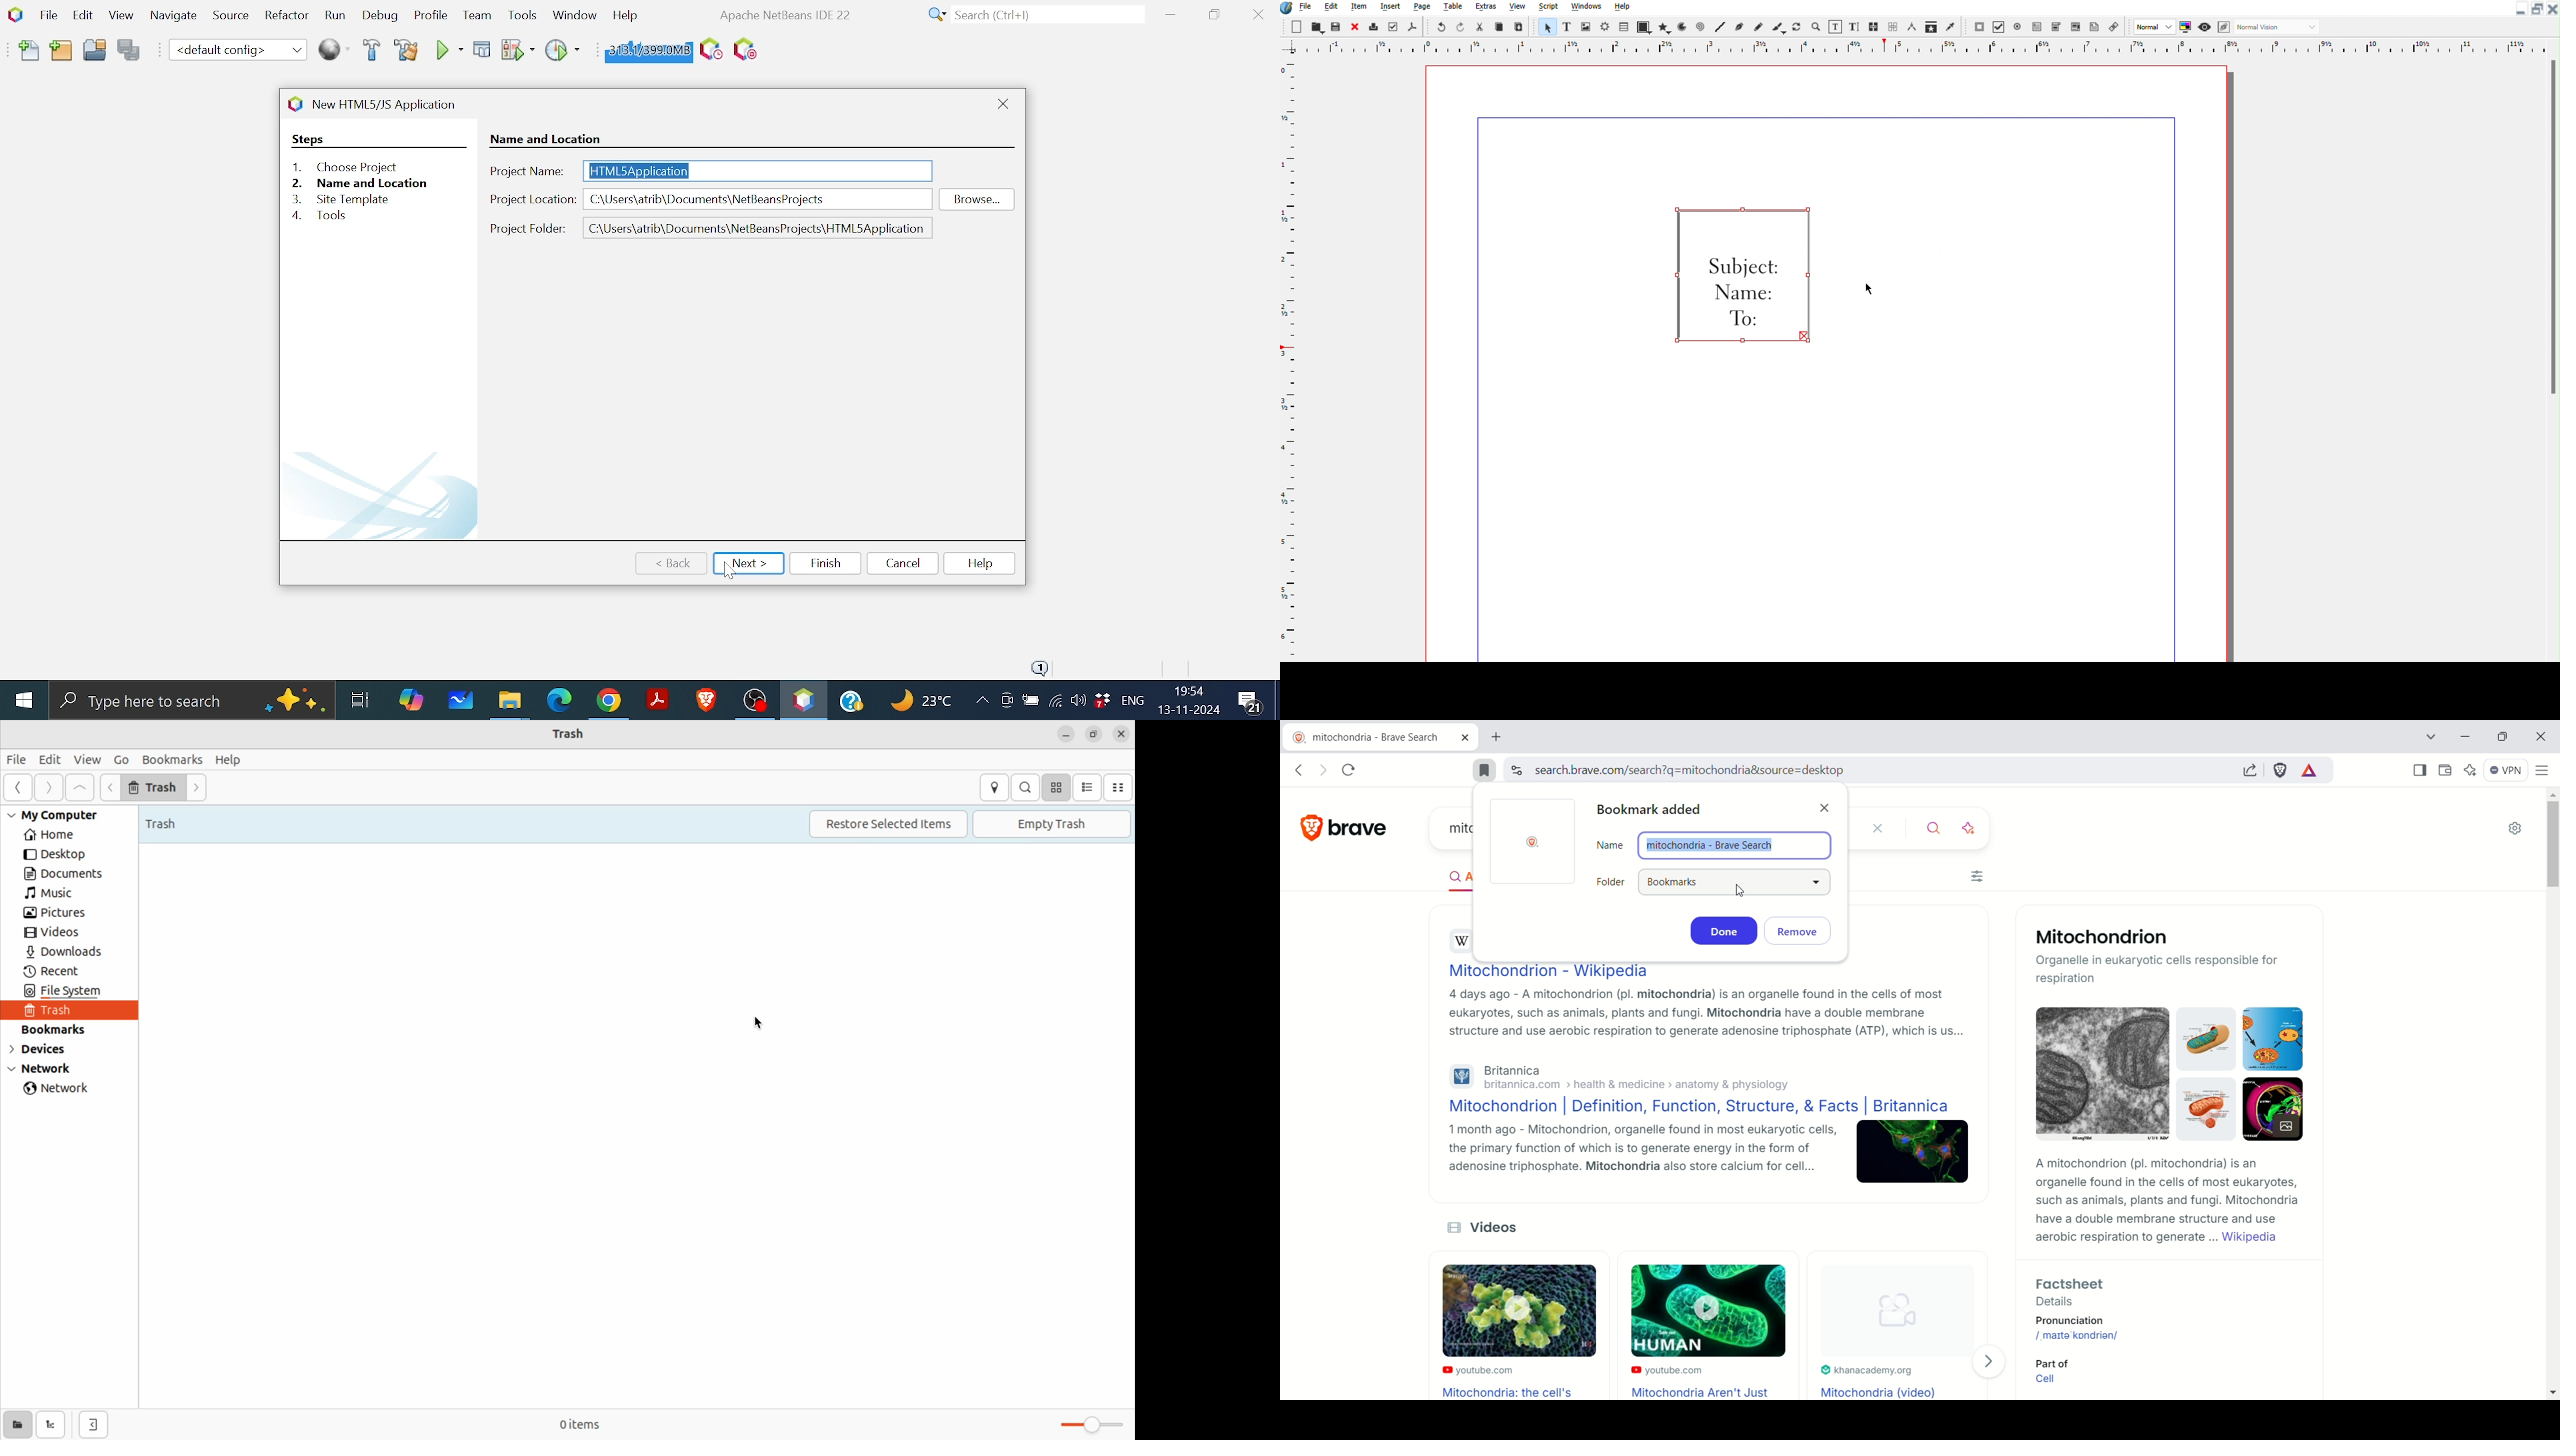 This screenshot has height=1456, width=2576. I want to click on OBS studio, so click(754, 699).